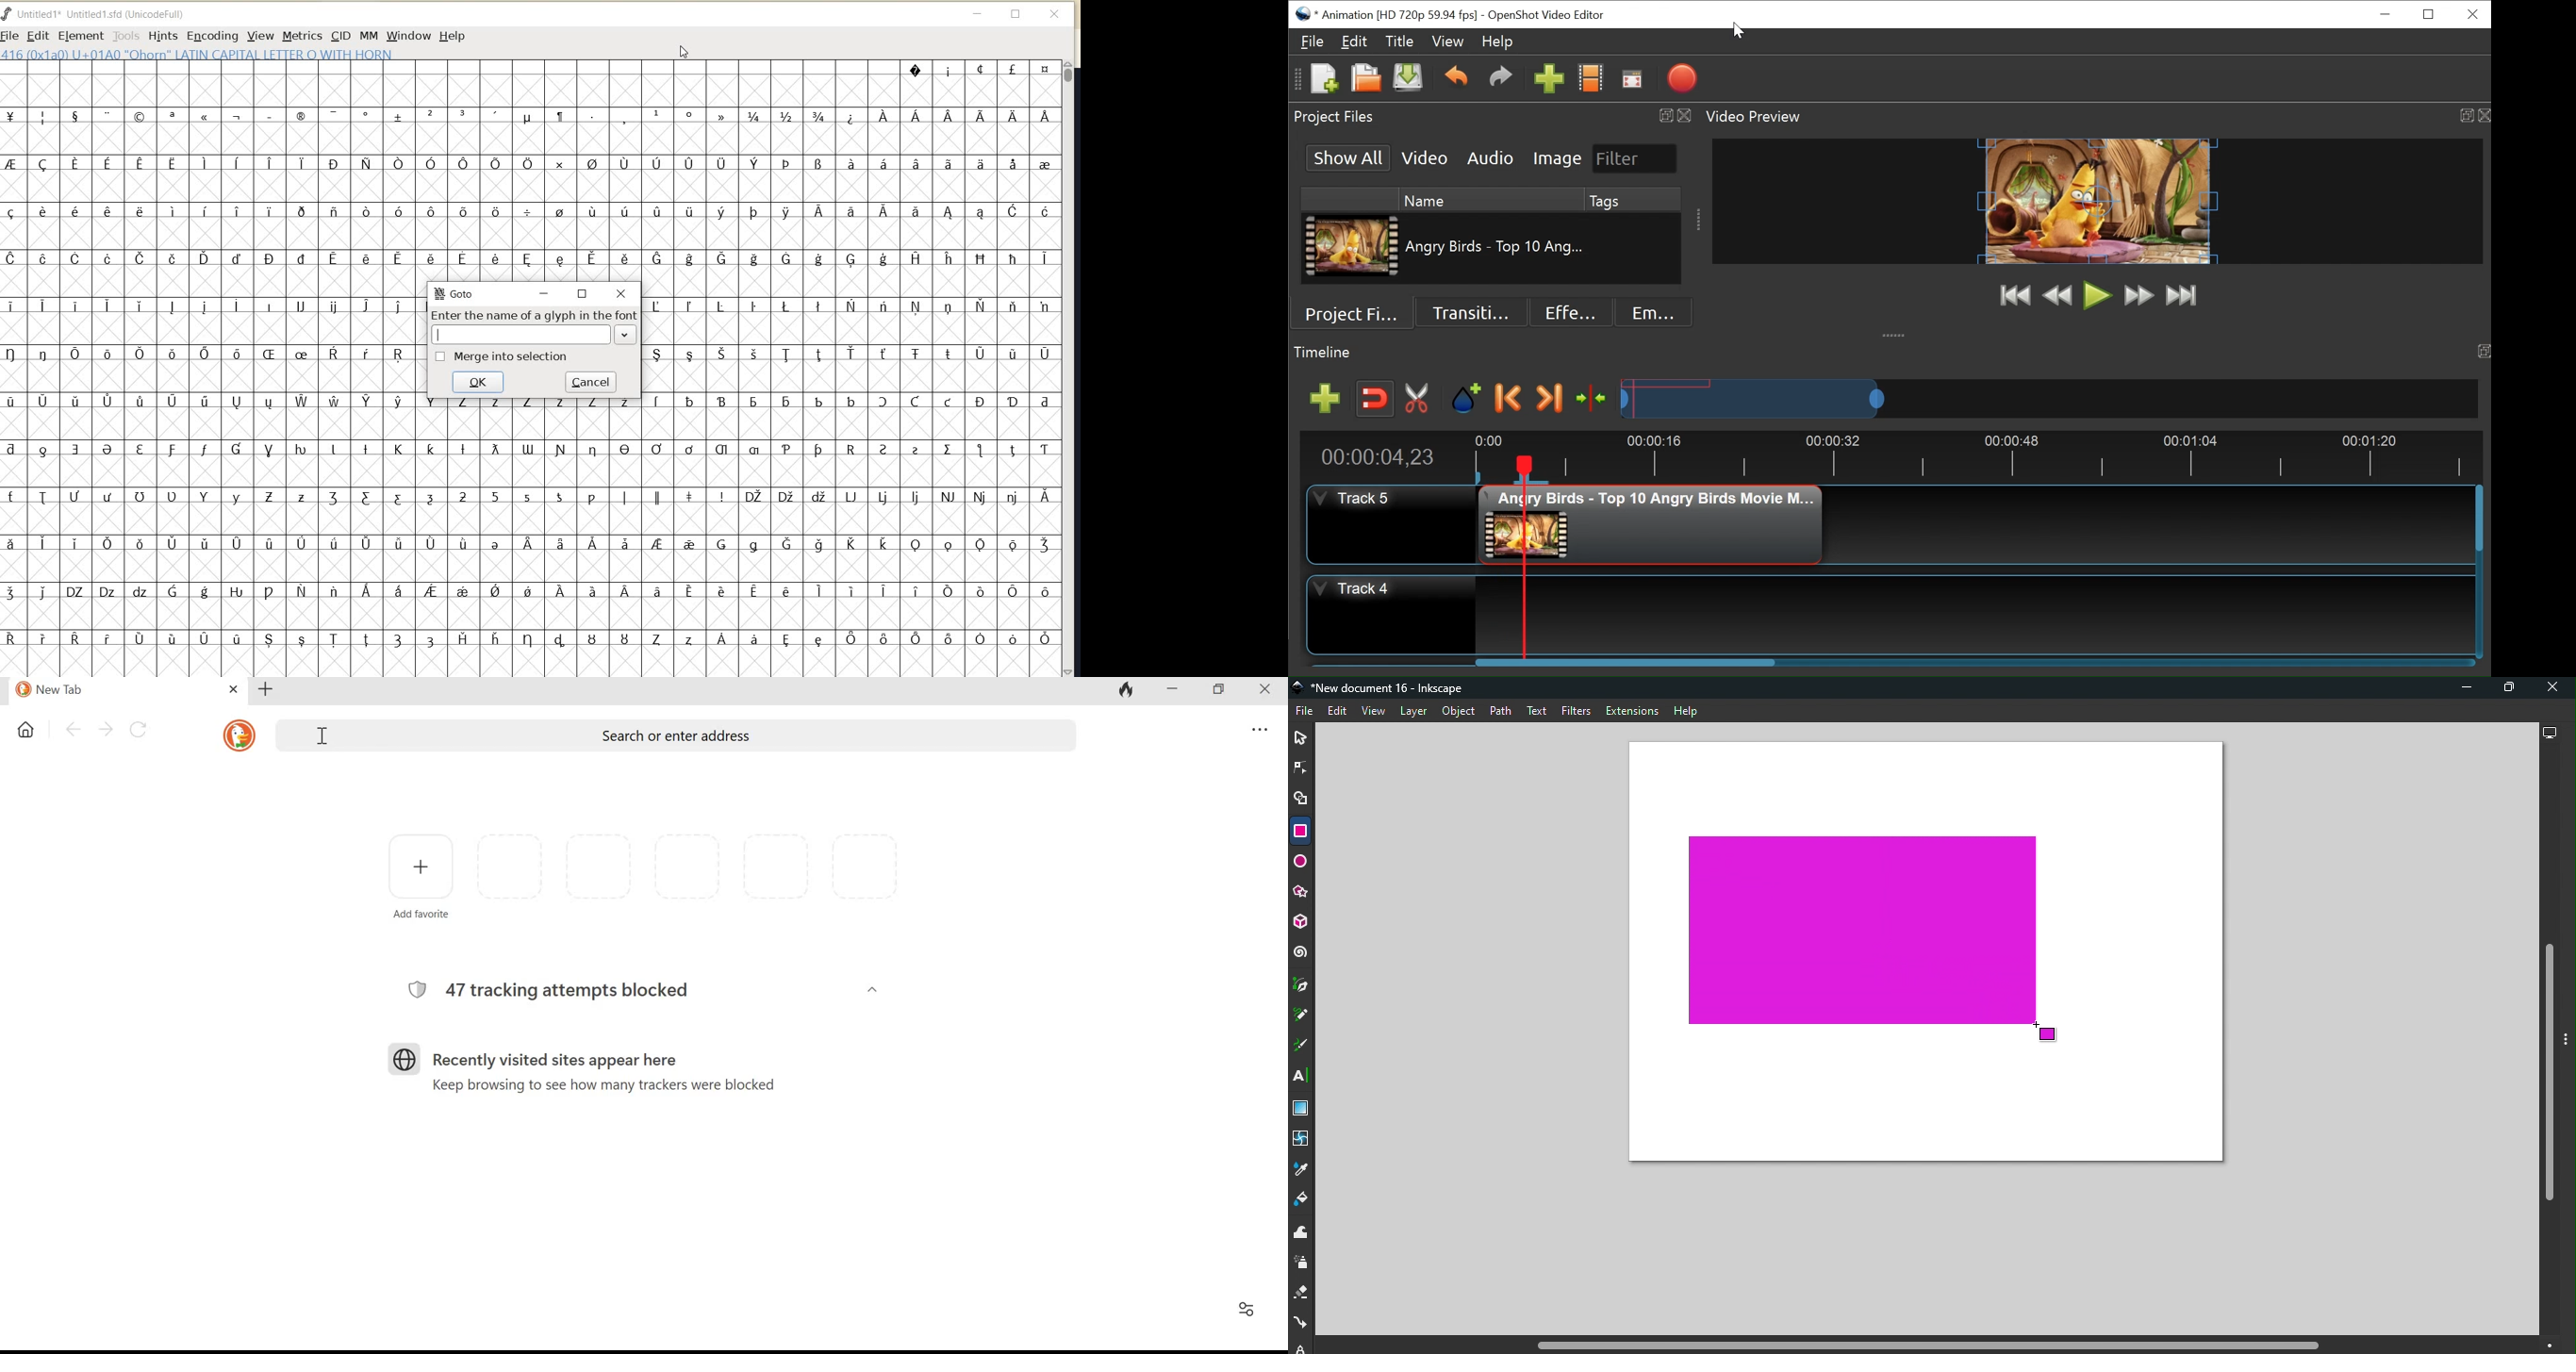  Describe the element at coordinates (1304, 1263) in the screenshot. I see `Spray tool` at that location.